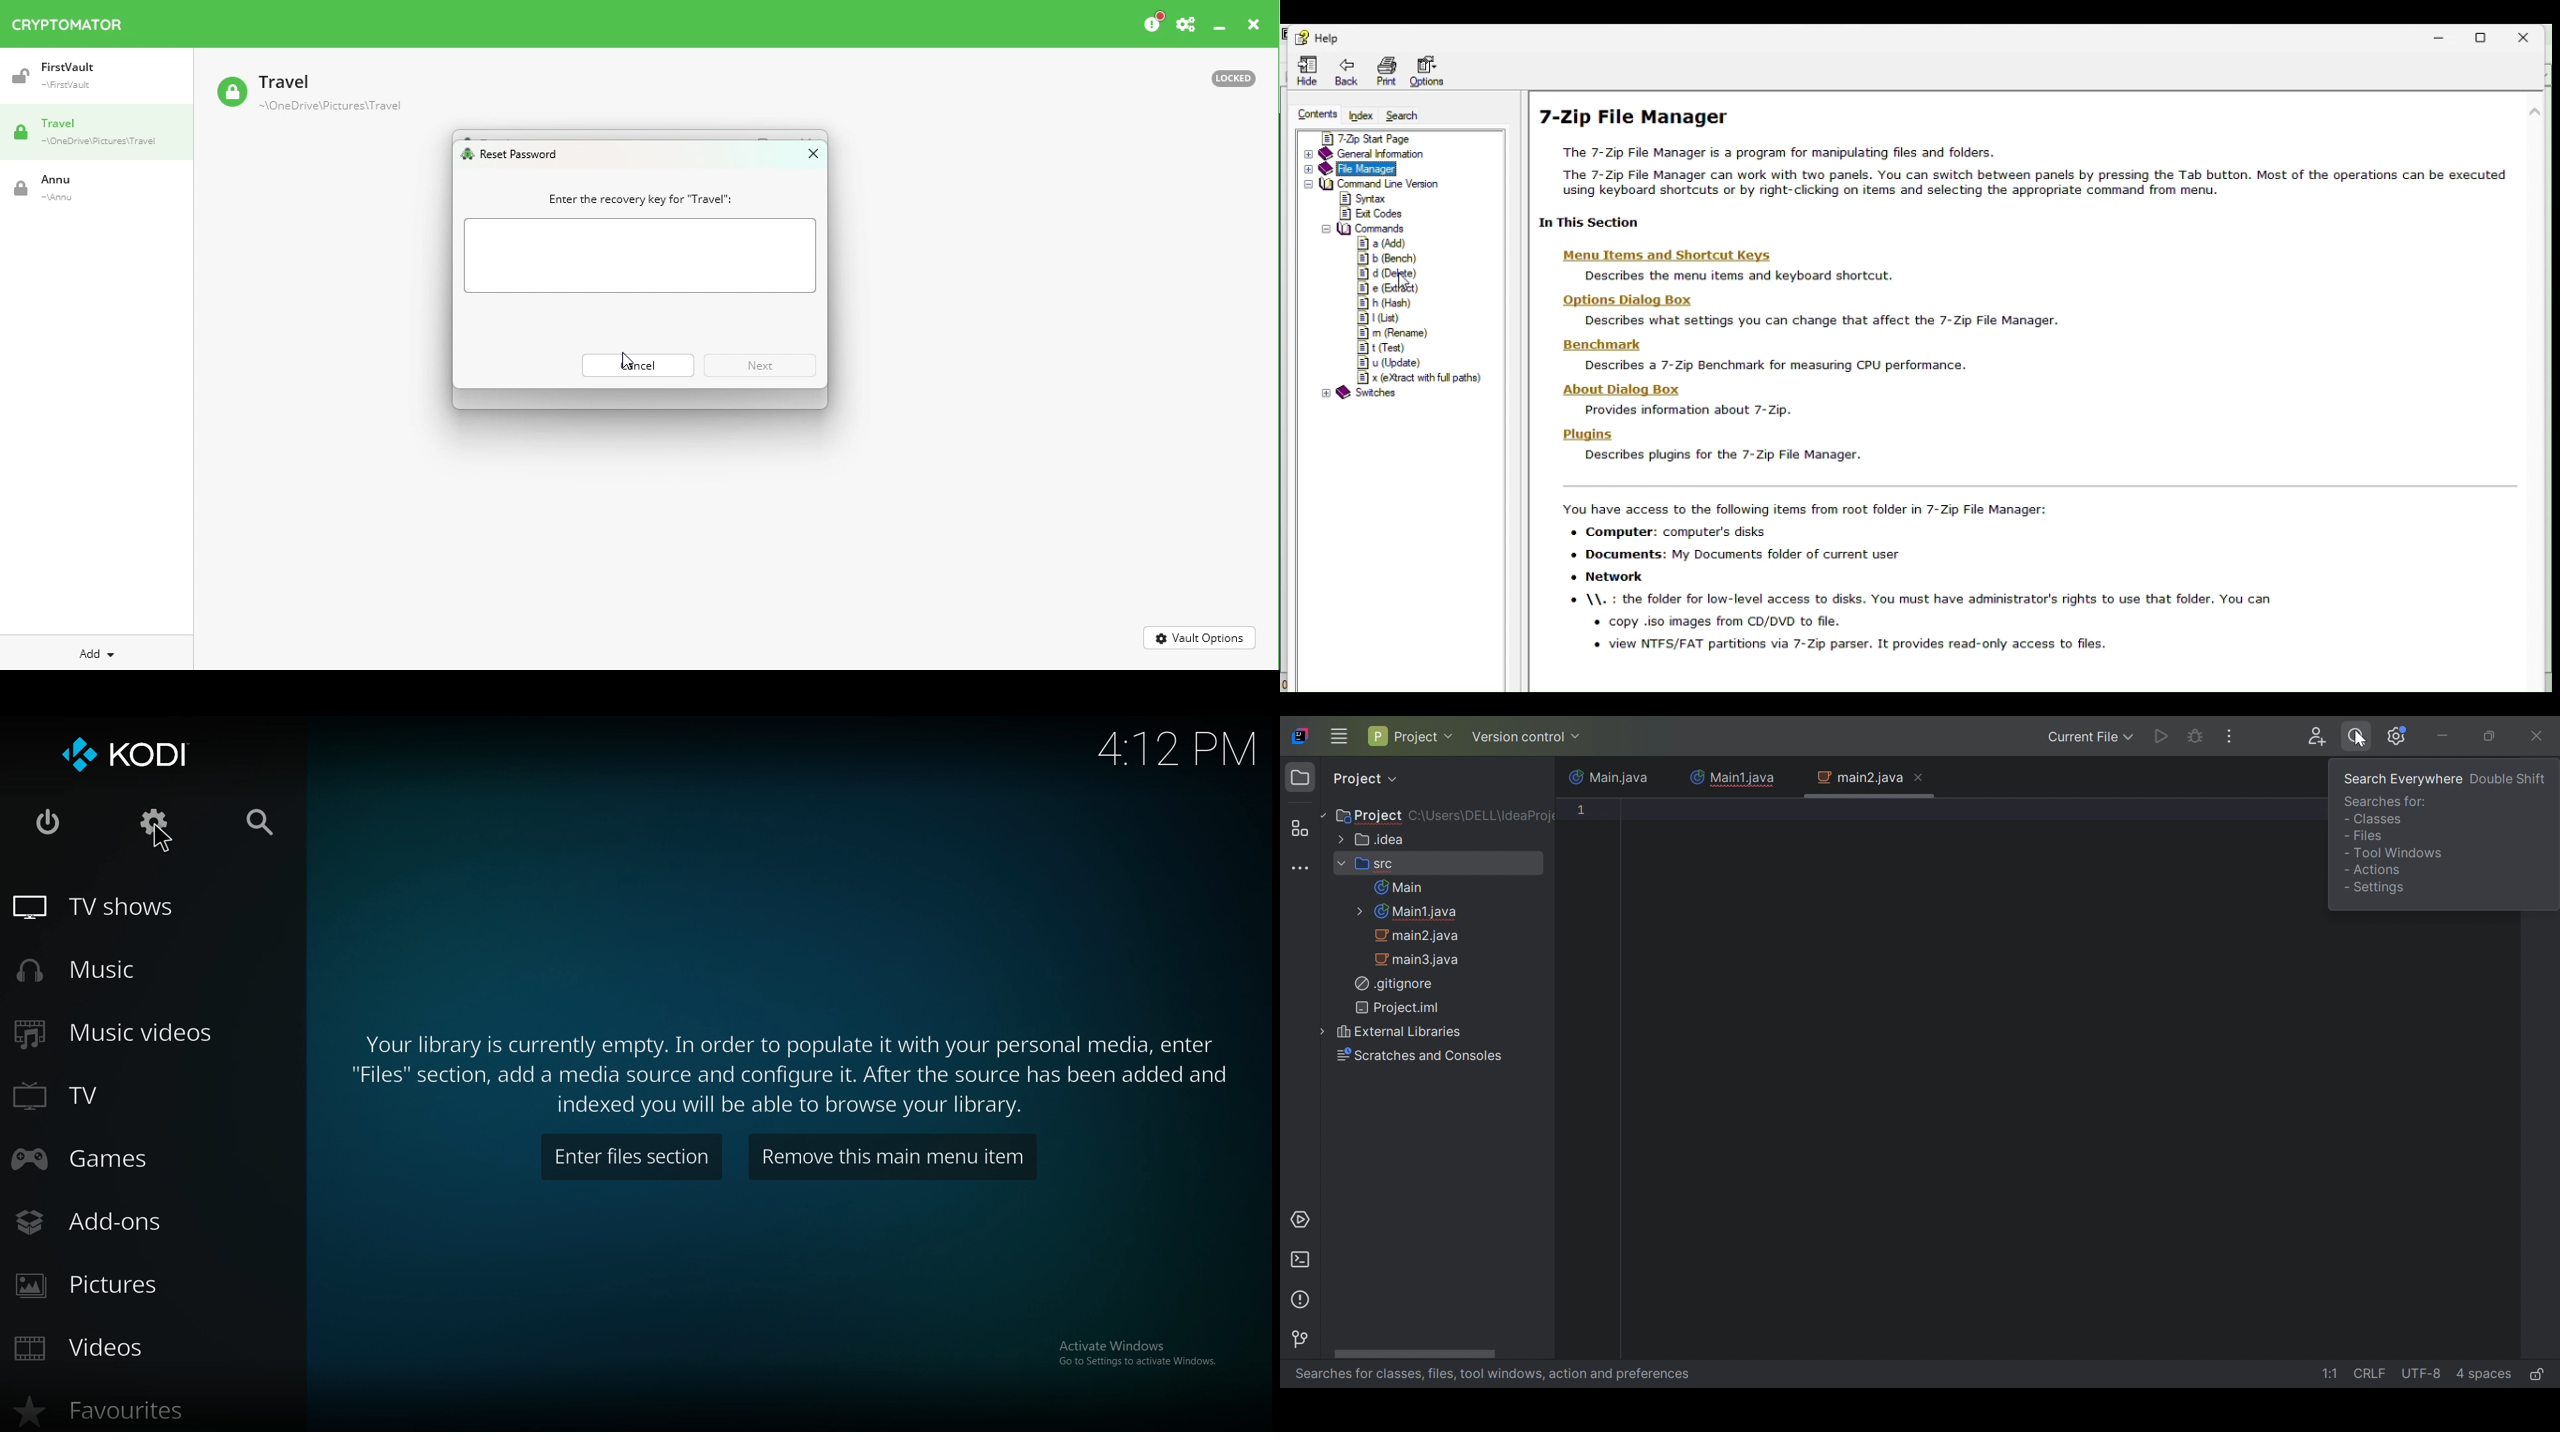  Describe the element at coordinates (110, 1411) in the screenshot. I see `favourites` at that location.